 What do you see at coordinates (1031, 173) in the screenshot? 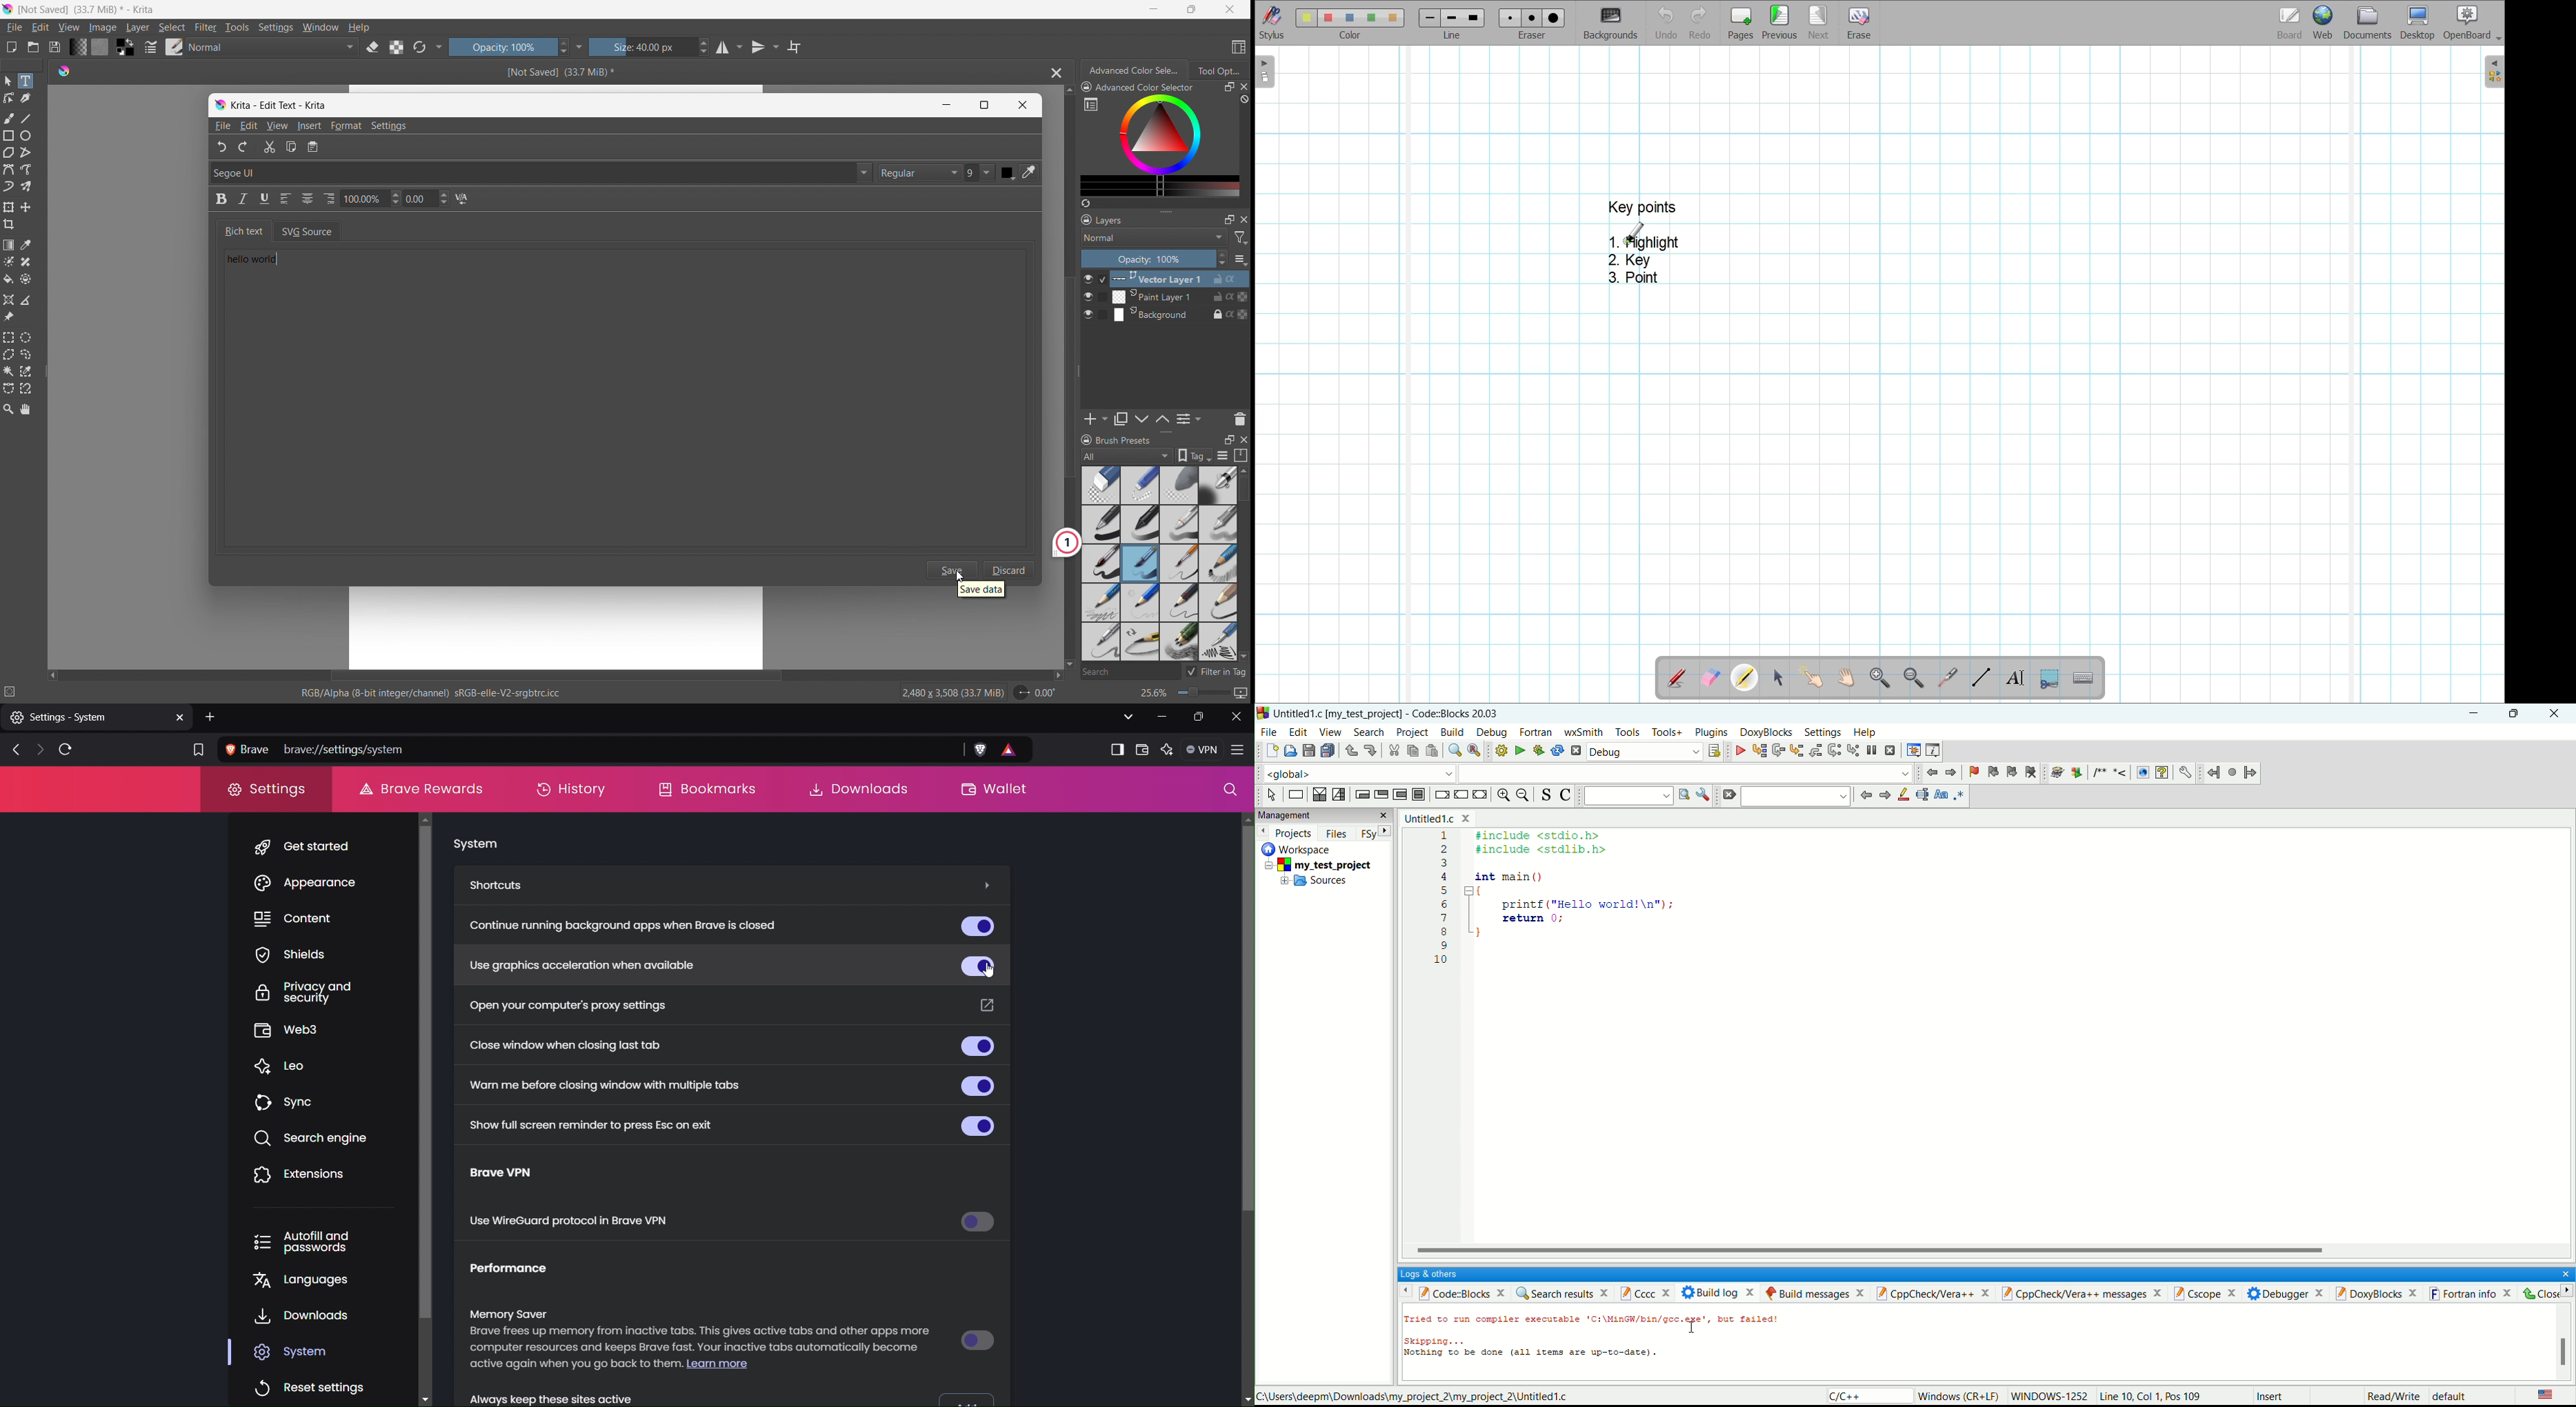
I see `color pick` at bounding box center [1031, 173].